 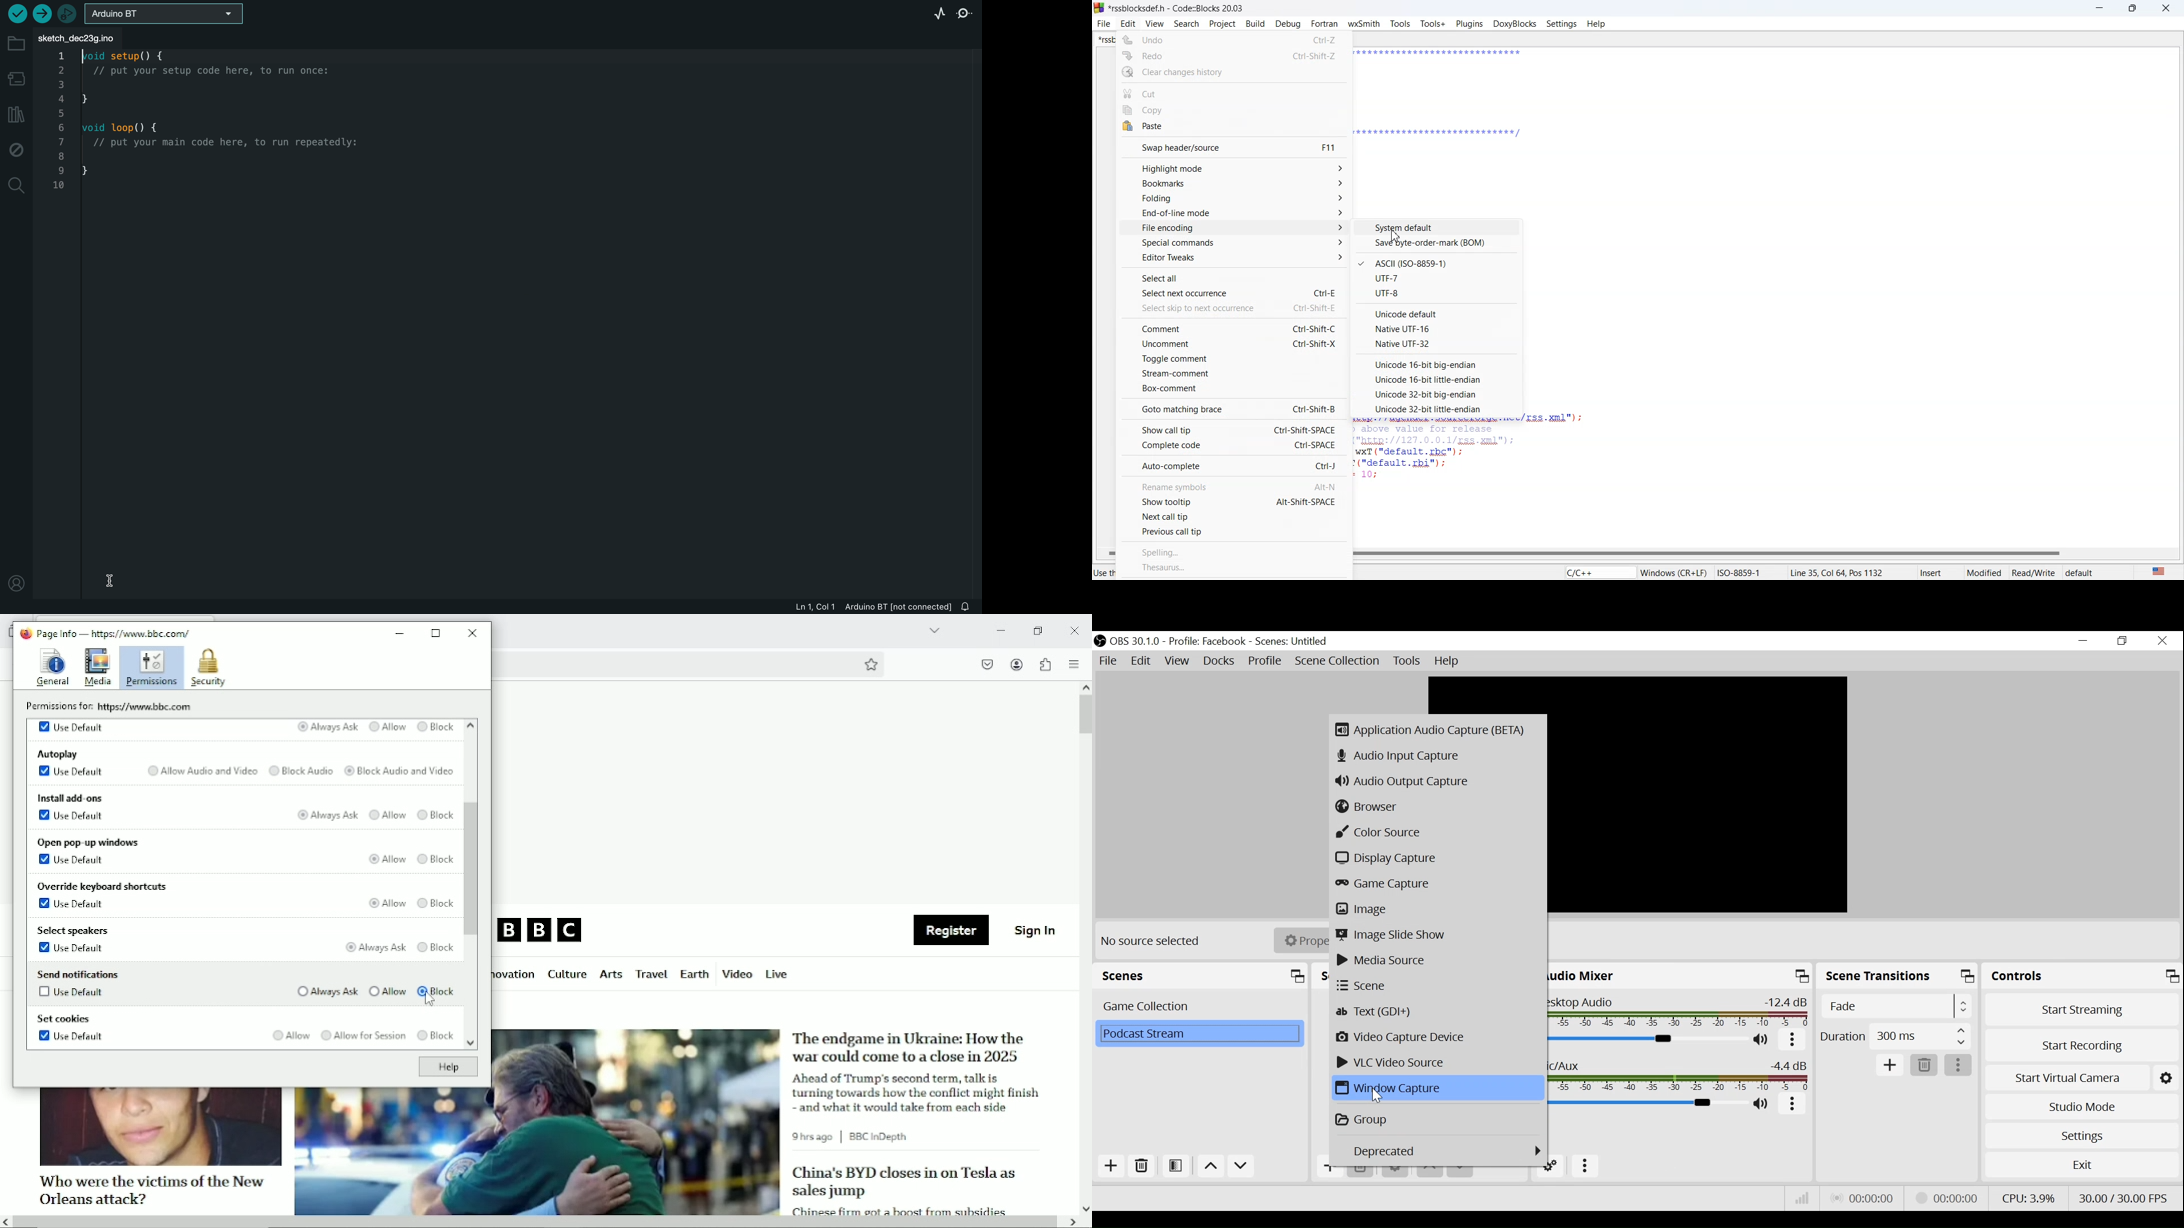 What do you see at coordinates (1323, 24) in the screenshot?
I see `Fortran` at bounding box center [1323, 24].